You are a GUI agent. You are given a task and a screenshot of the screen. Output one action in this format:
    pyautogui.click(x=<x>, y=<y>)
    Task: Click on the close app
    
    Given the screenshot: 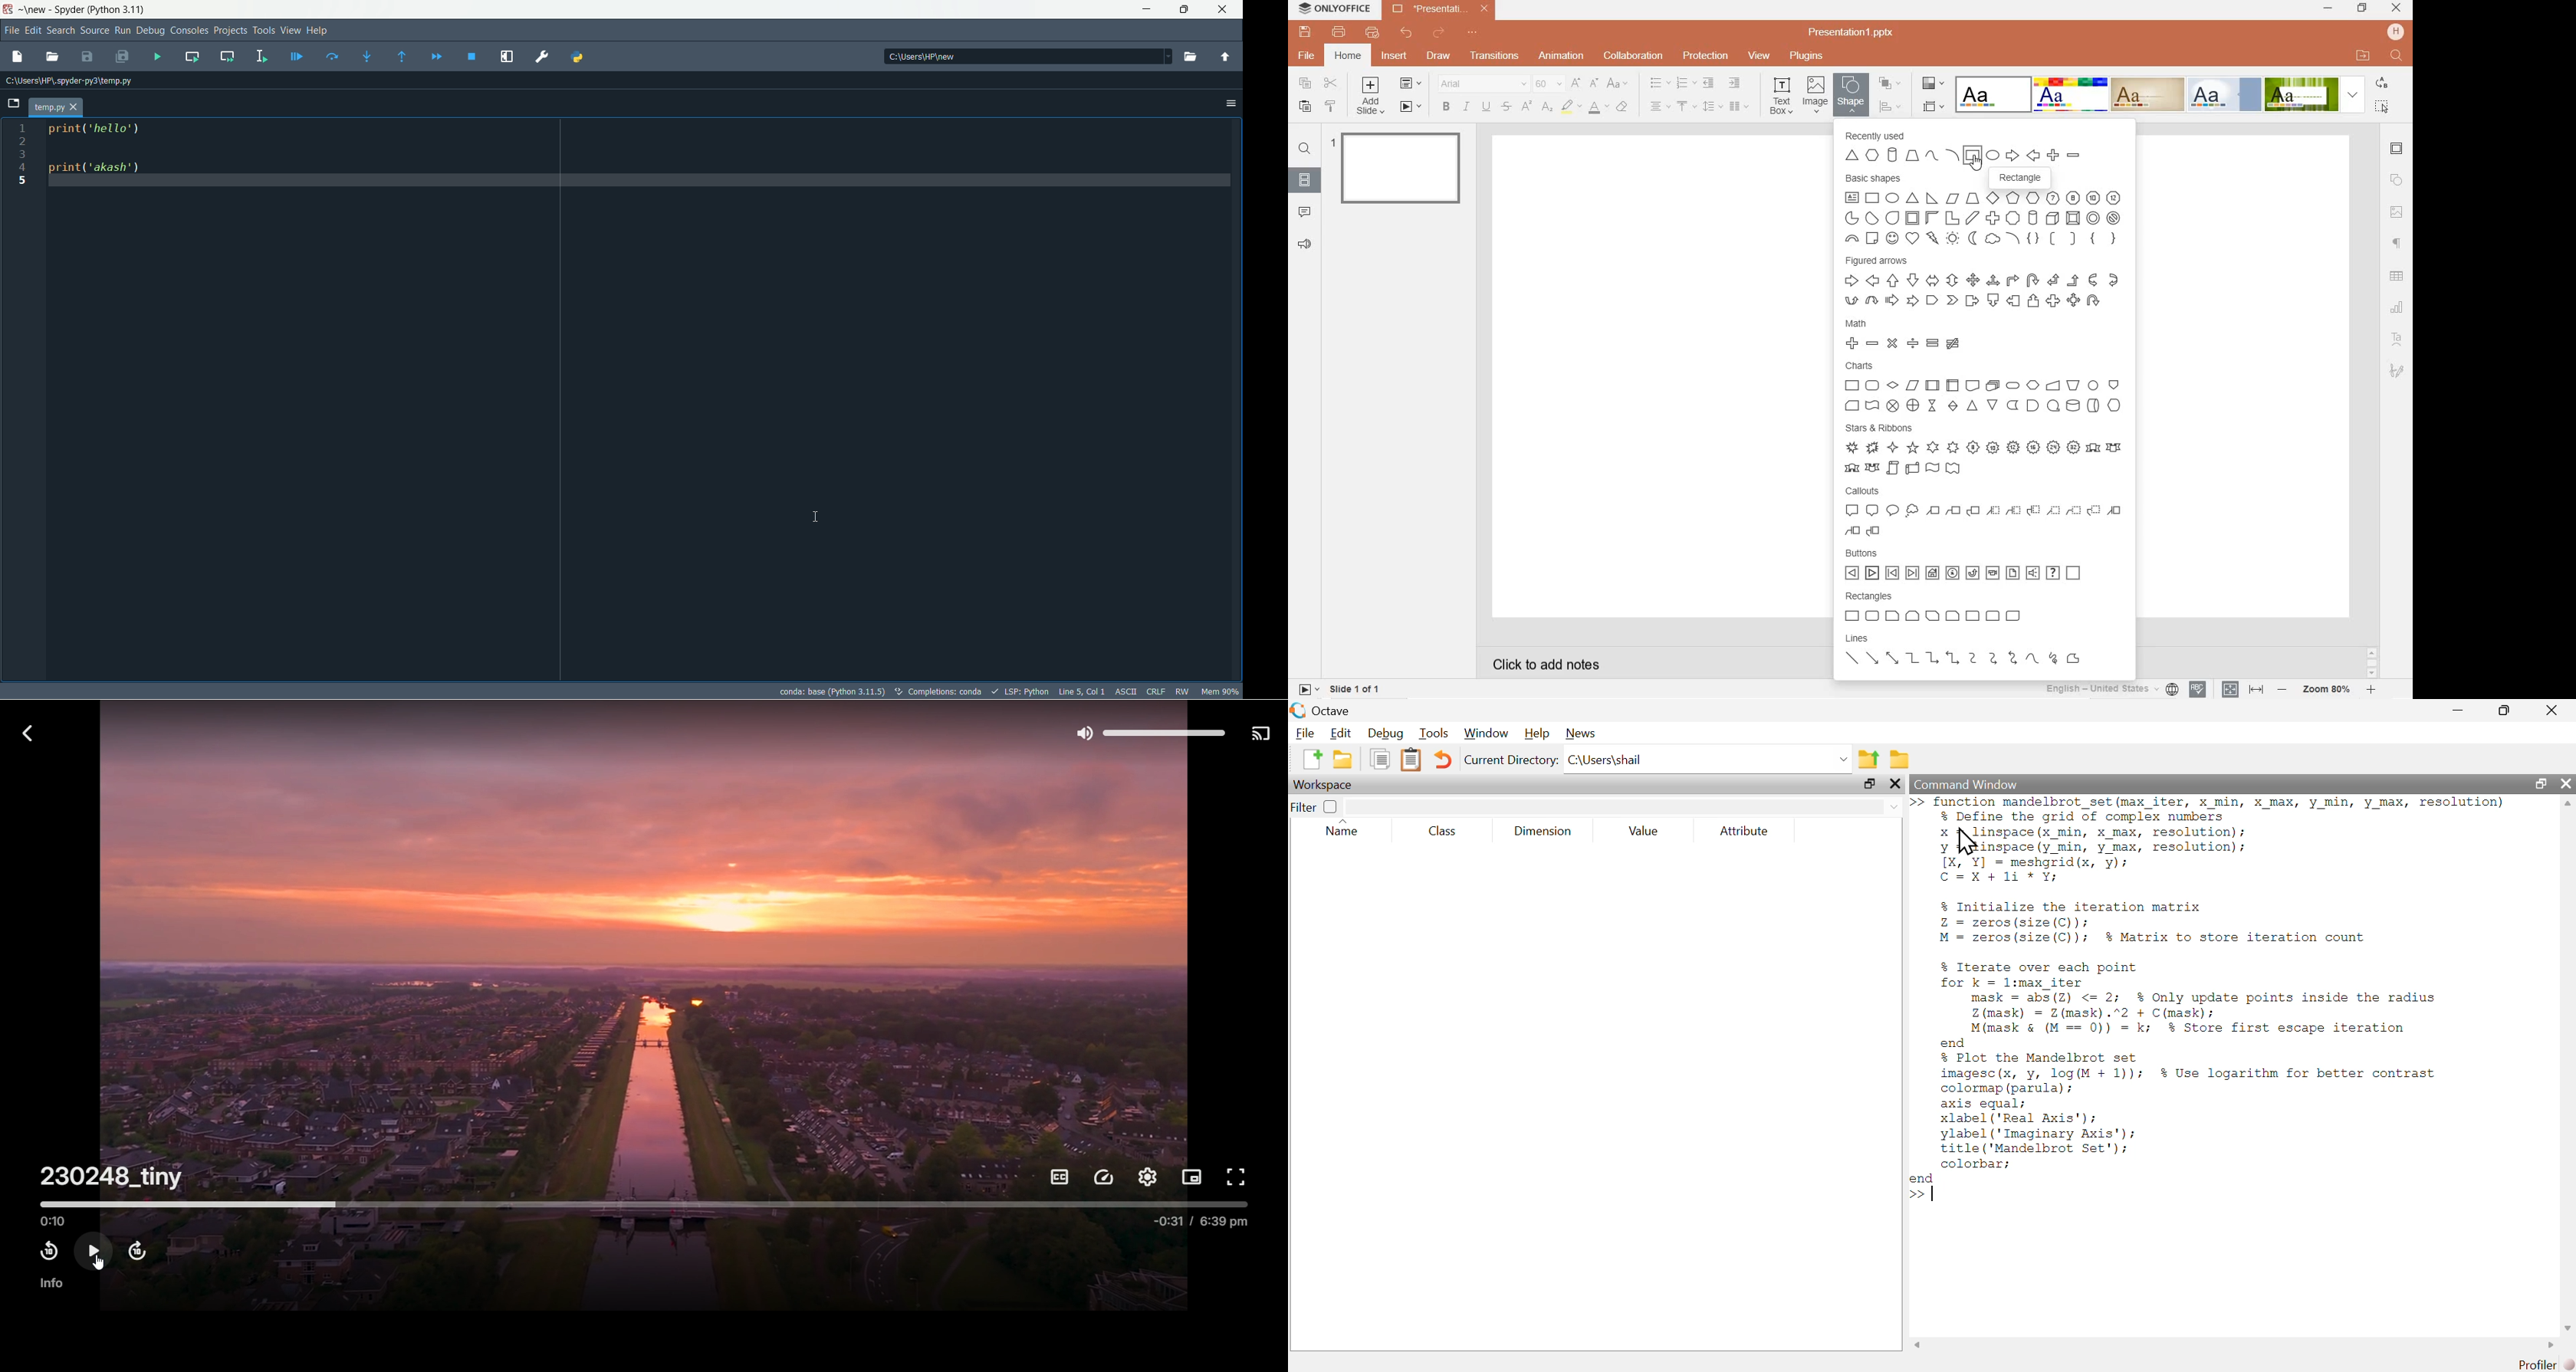 What is the action you would take?
    pyautogui.click(x=1226, y=10)
    